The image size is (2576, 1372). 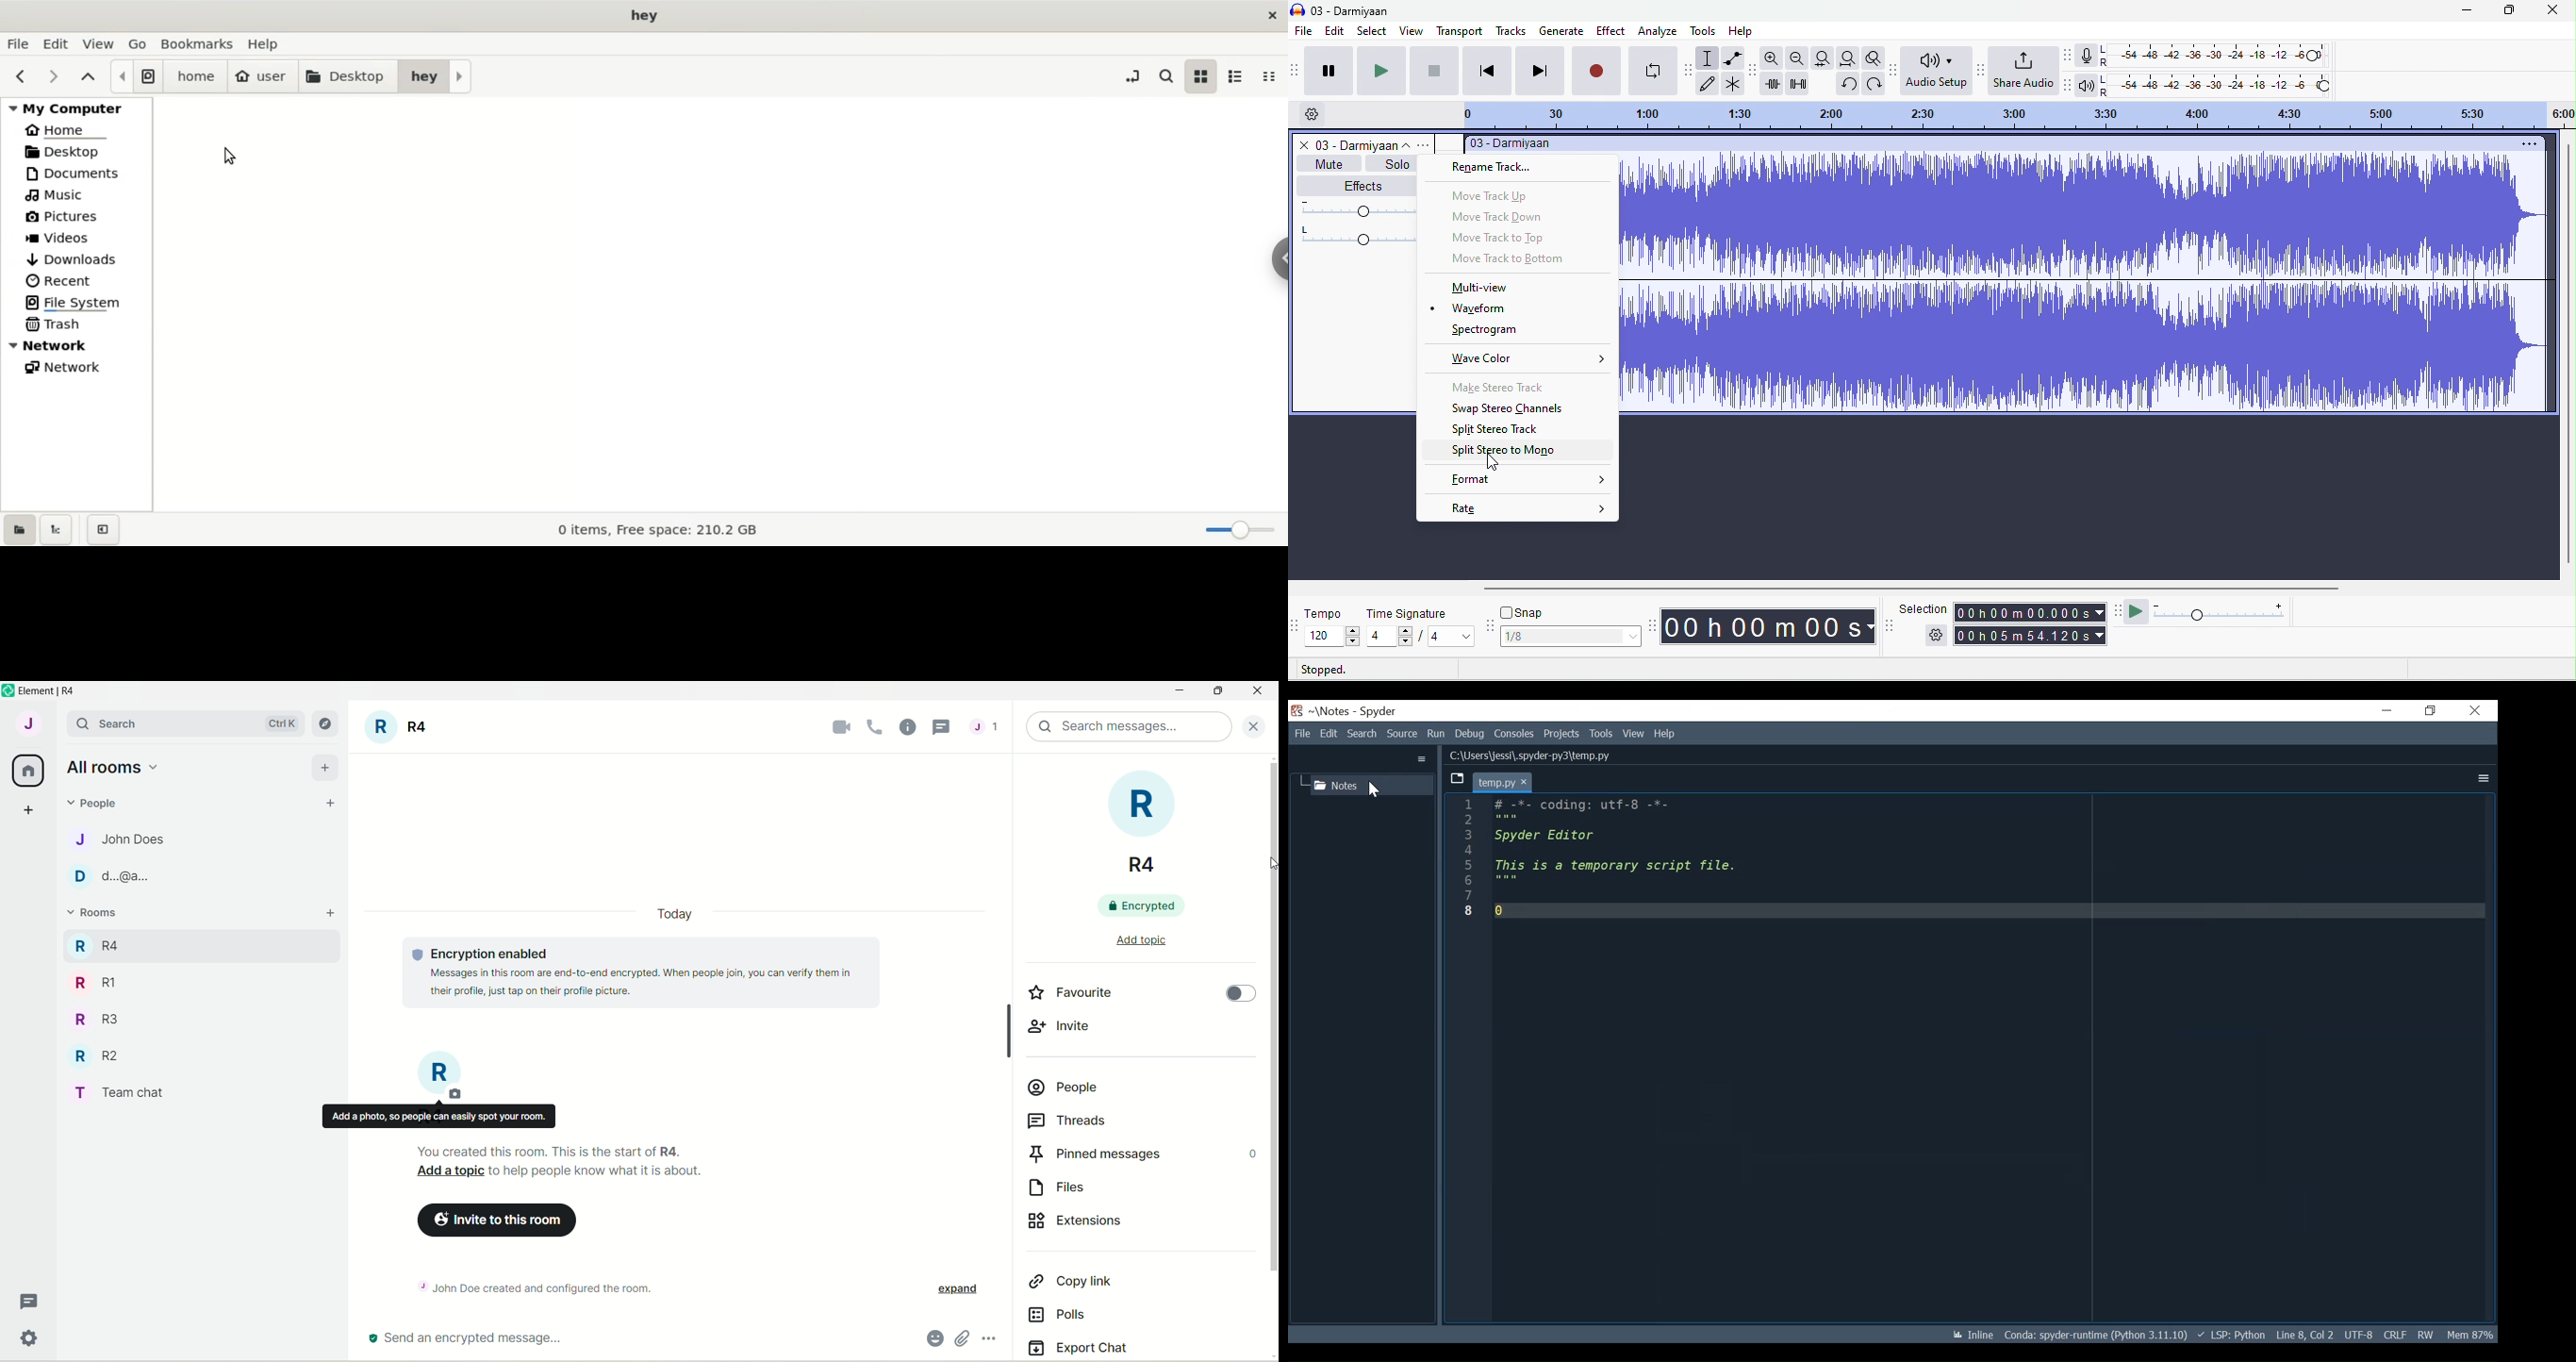 What do you see at coordinates (1177, 692) in the screenshot?
I see `minimize` at bounding box center [1177, 692].